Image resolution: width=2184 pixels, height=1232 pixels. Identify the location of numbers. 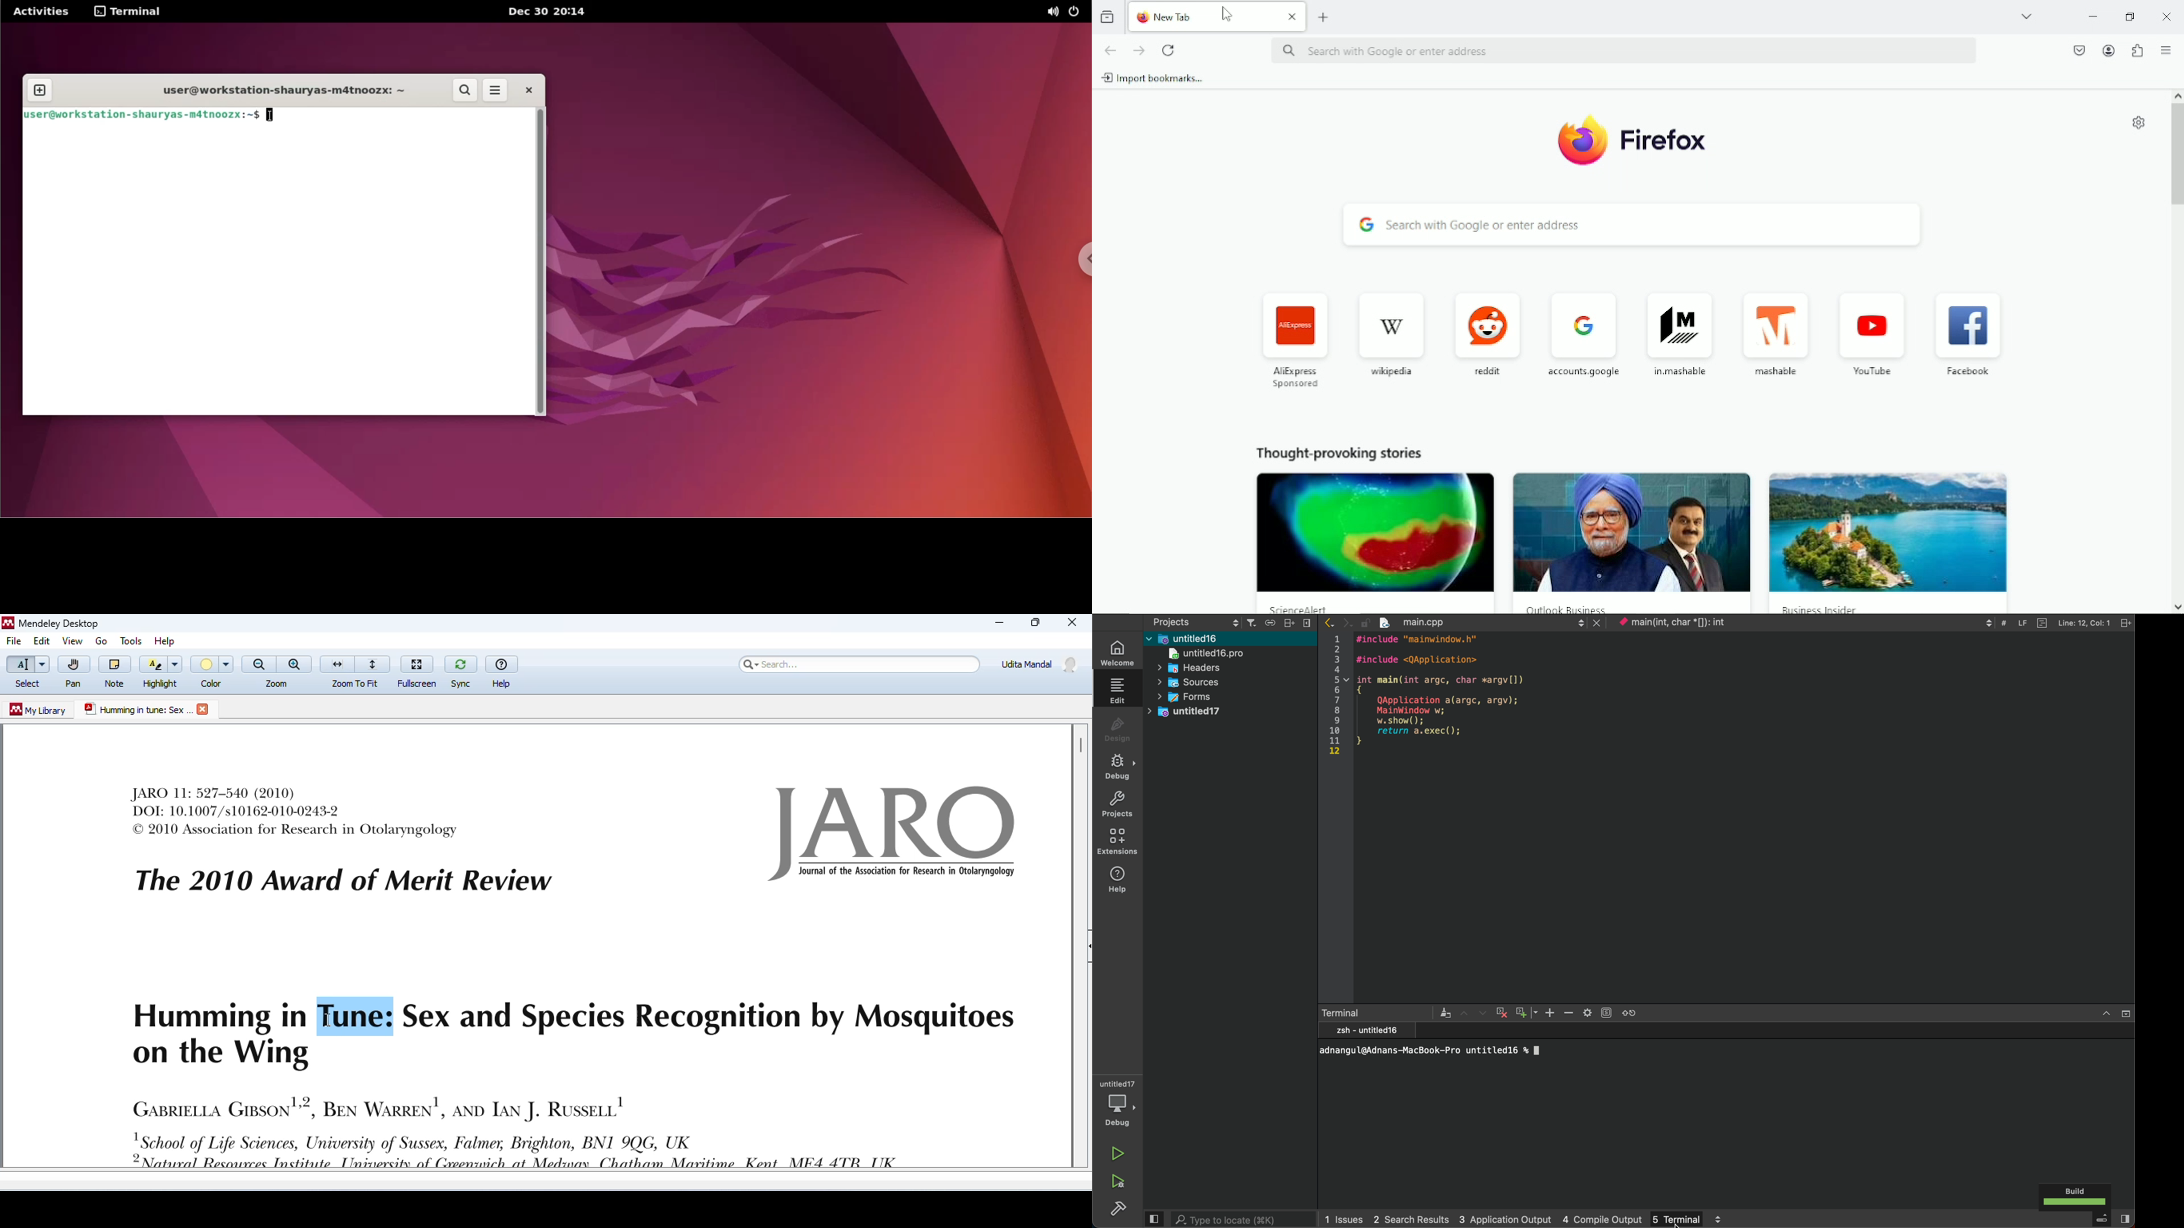
(1334, 696).